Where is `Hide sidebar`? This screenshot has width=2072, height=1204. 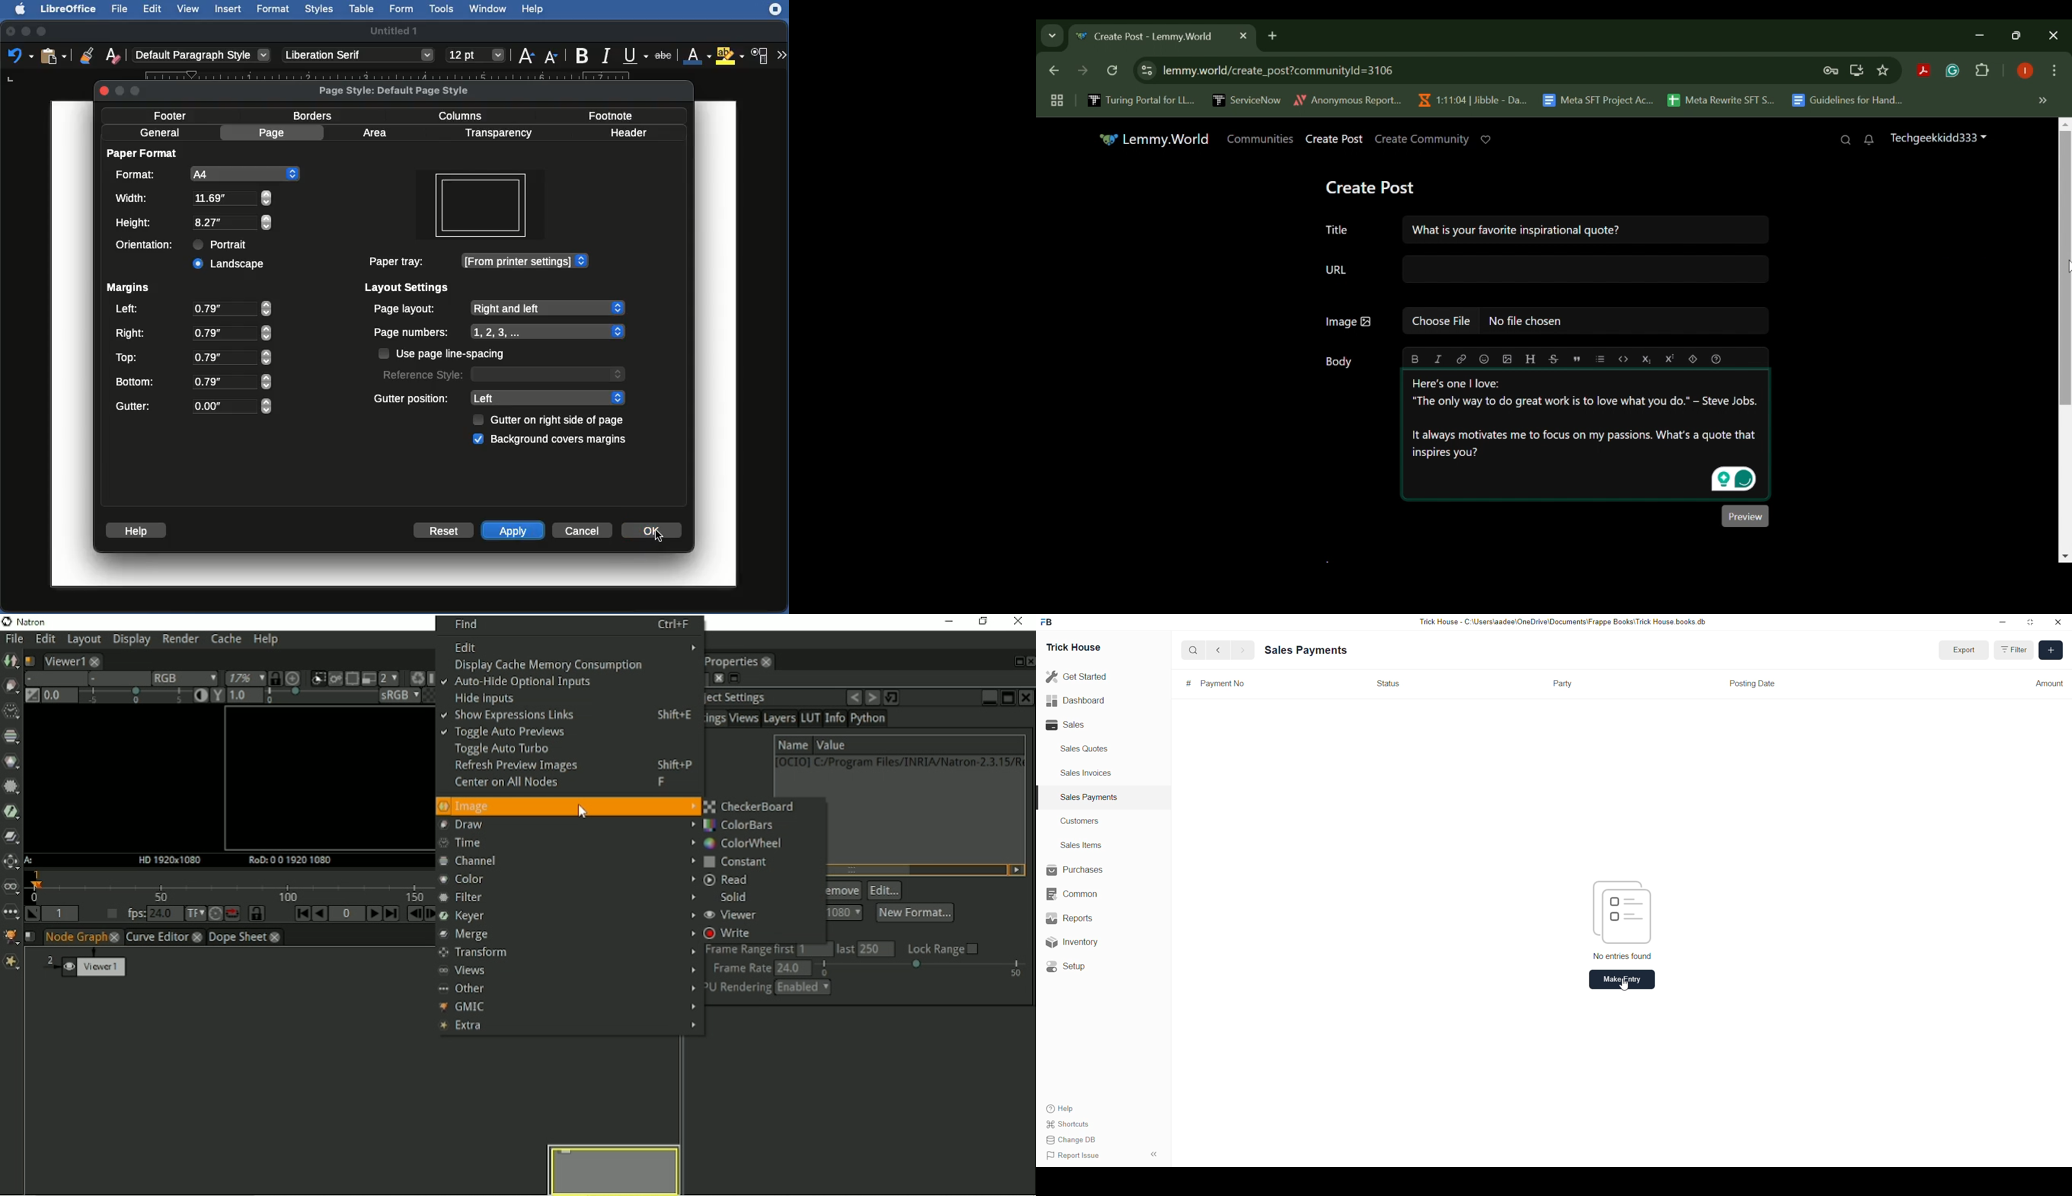 Hide sidebar is located at coordinates (1154, 1155).